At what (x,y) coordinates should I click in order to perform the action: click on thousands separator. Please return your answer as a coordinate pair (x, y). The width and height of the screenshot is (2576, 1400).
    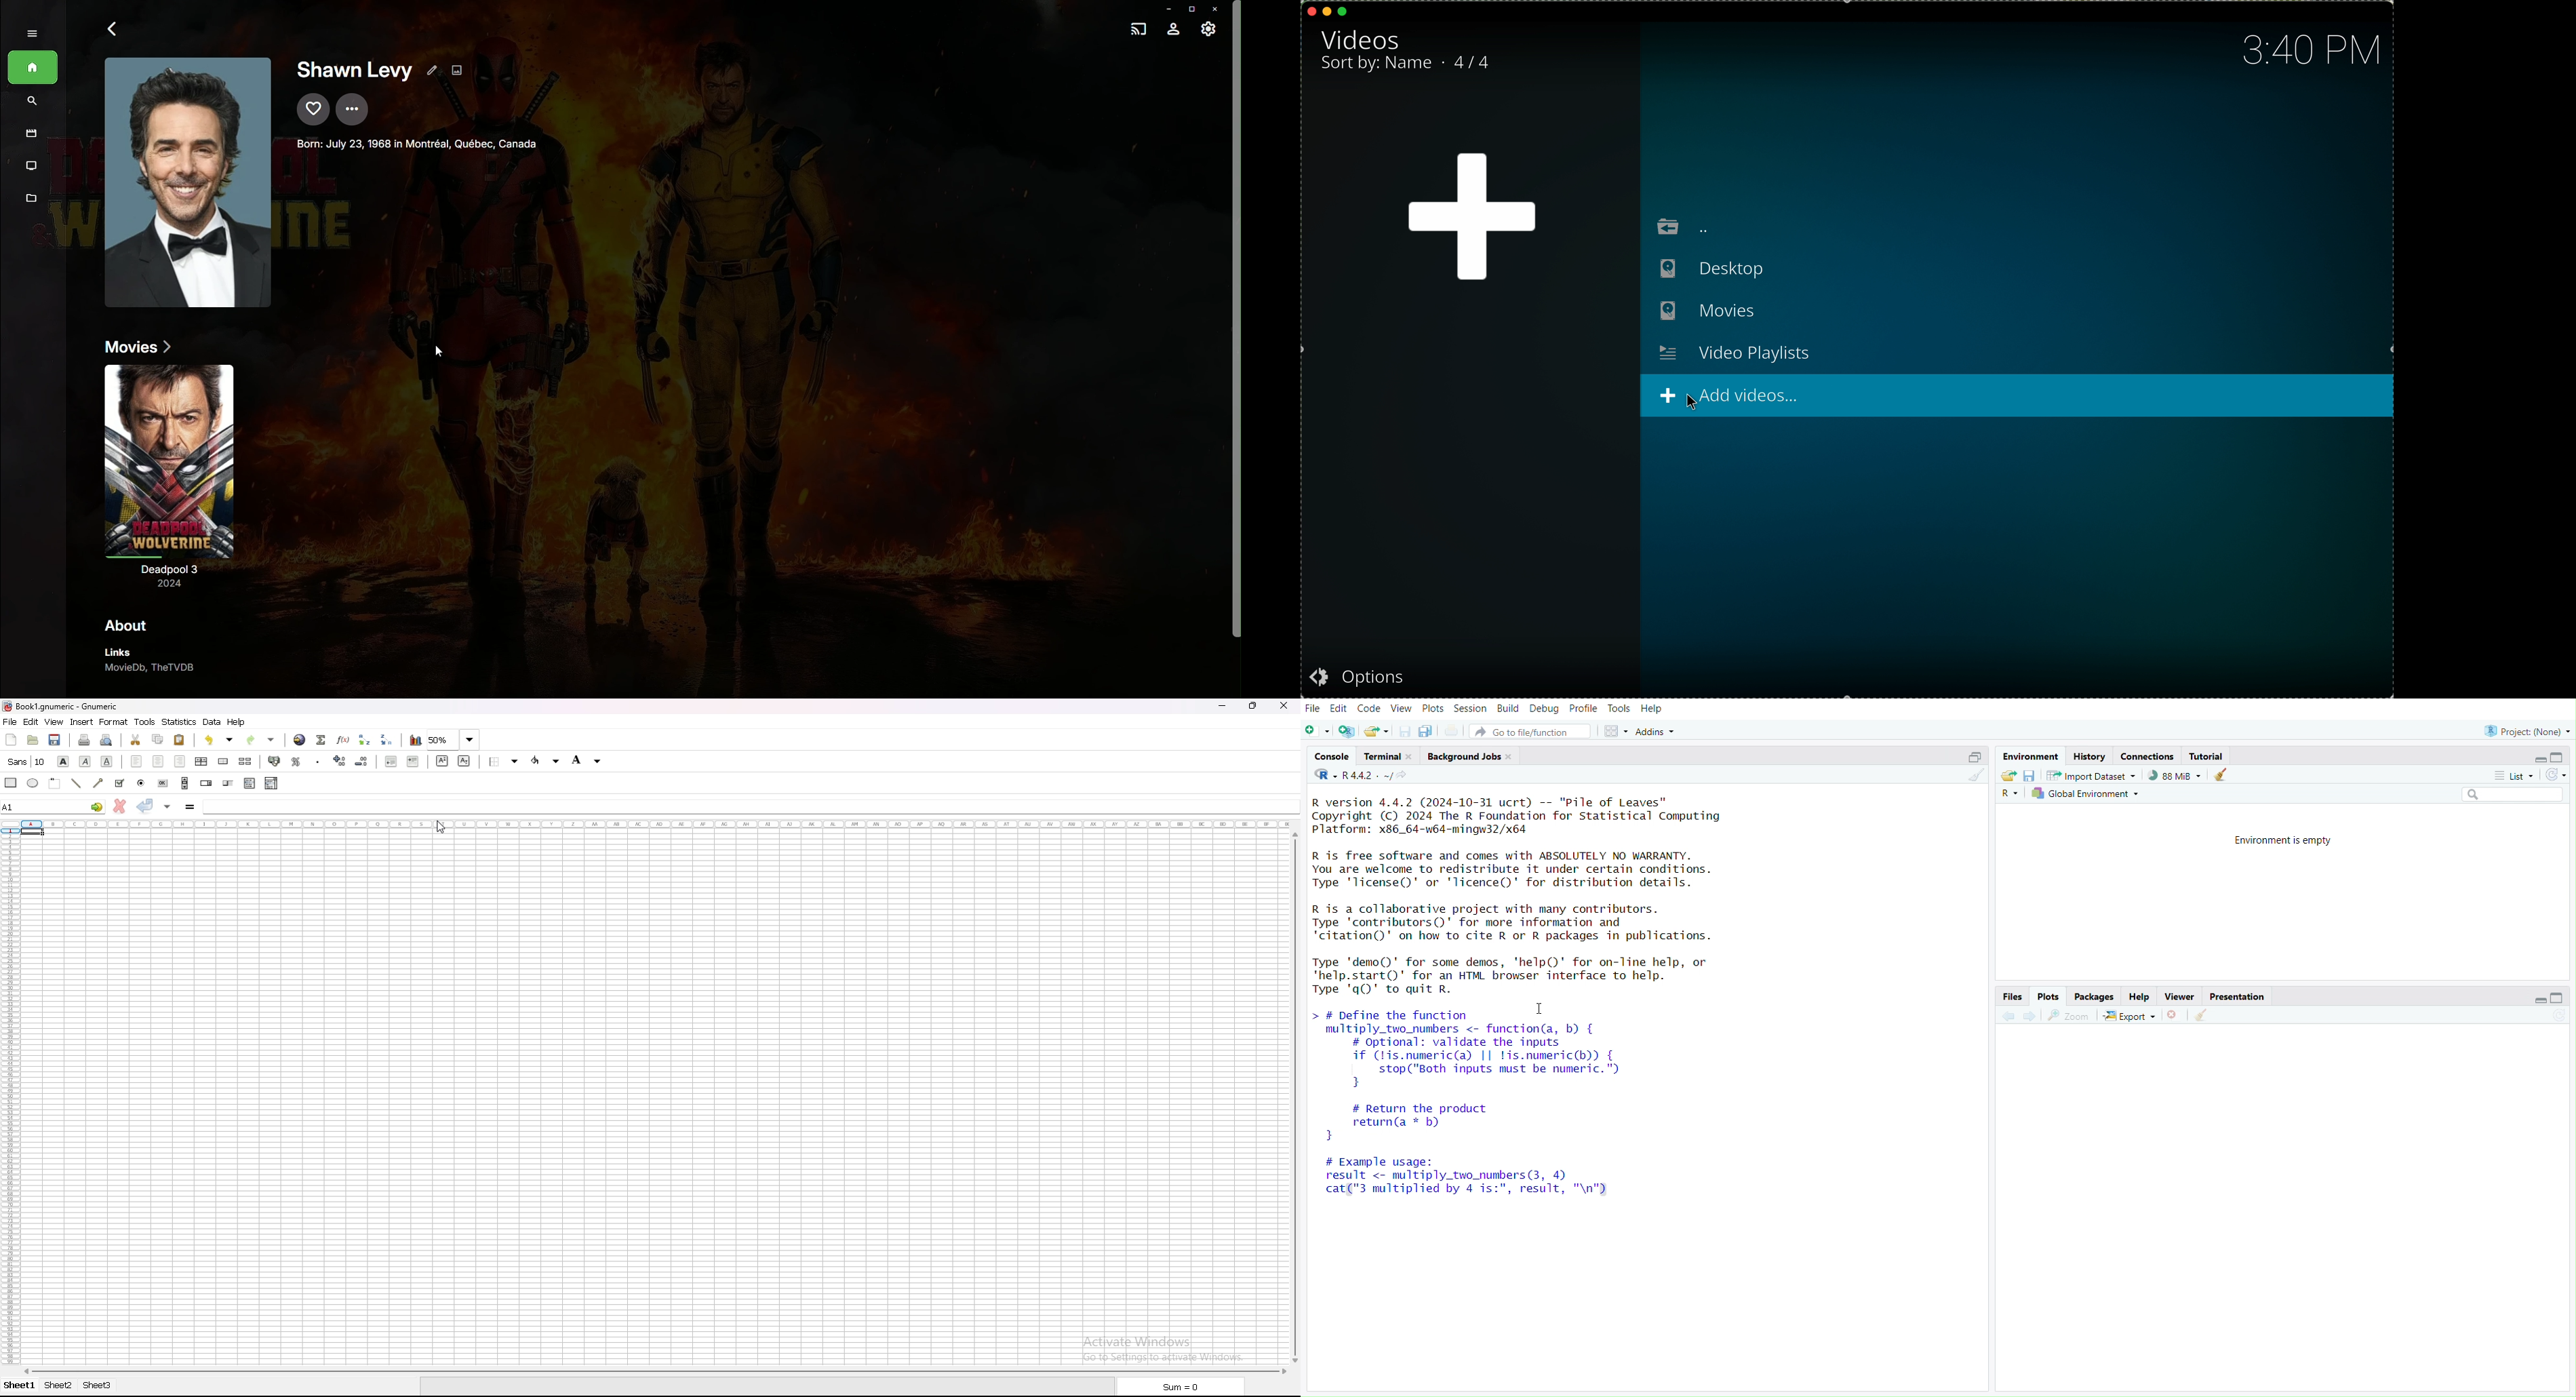
    Looking at the image, I should click on (317, 761).